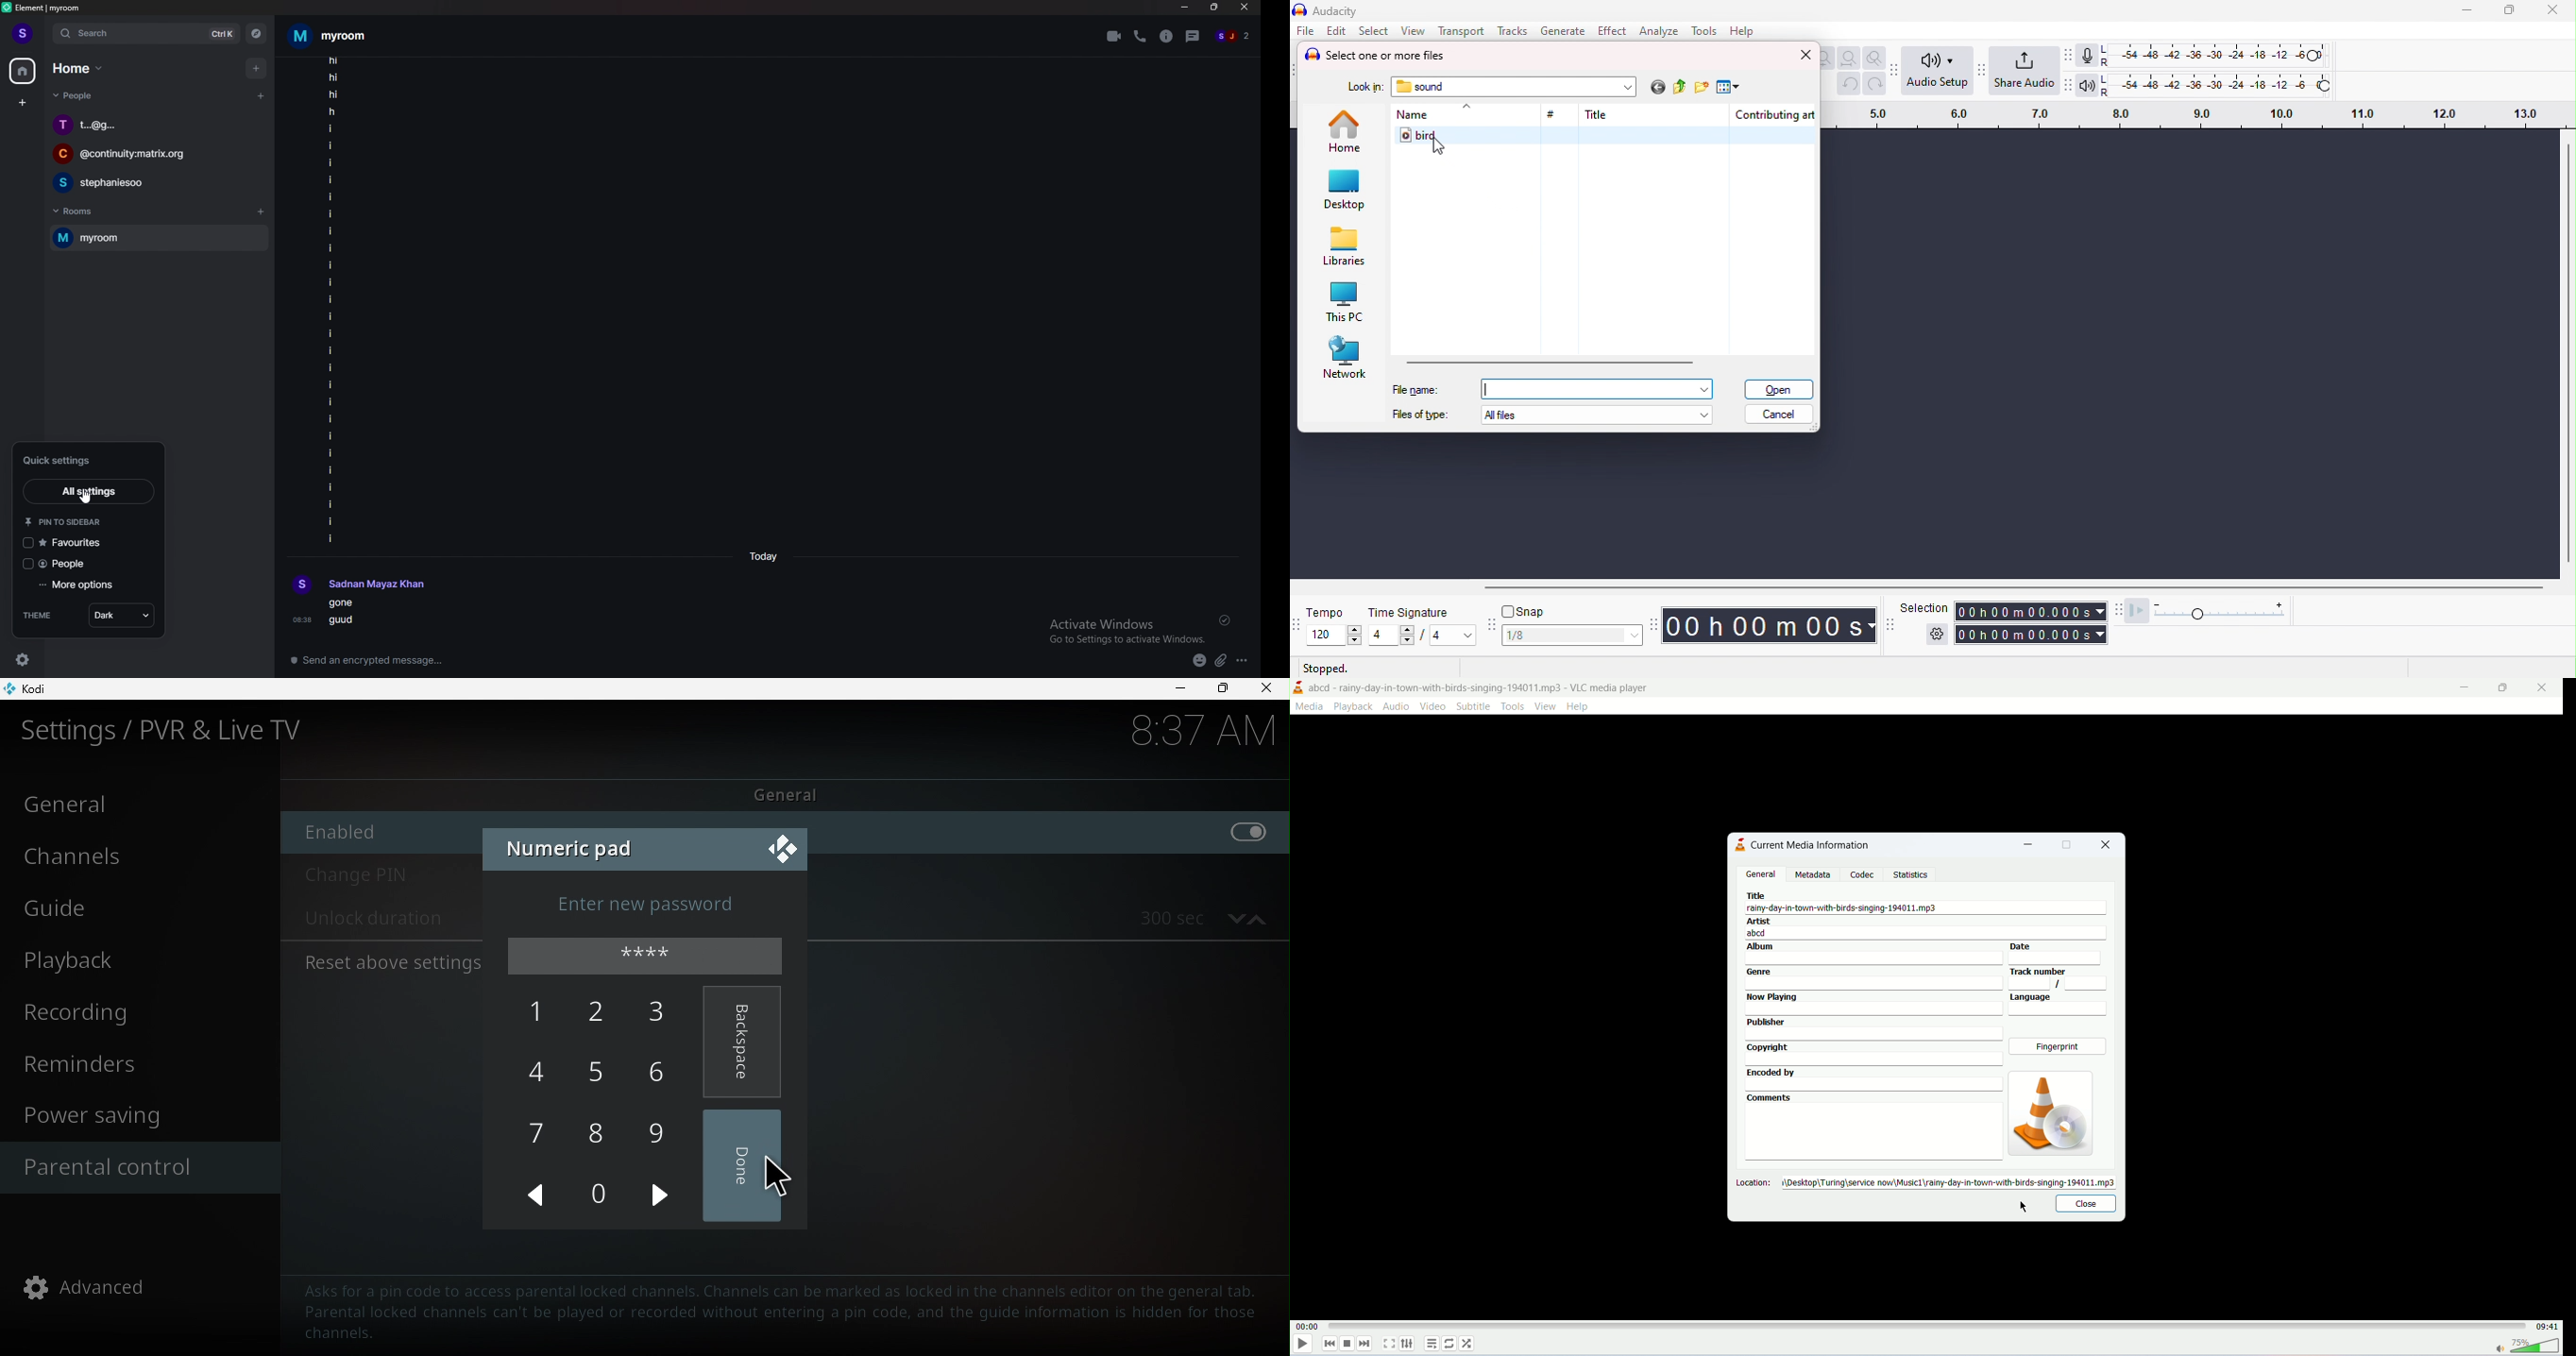  Describe the element at coordinates (2070, 83) in the screenshot. I see `playback meter tool bar` at that location.